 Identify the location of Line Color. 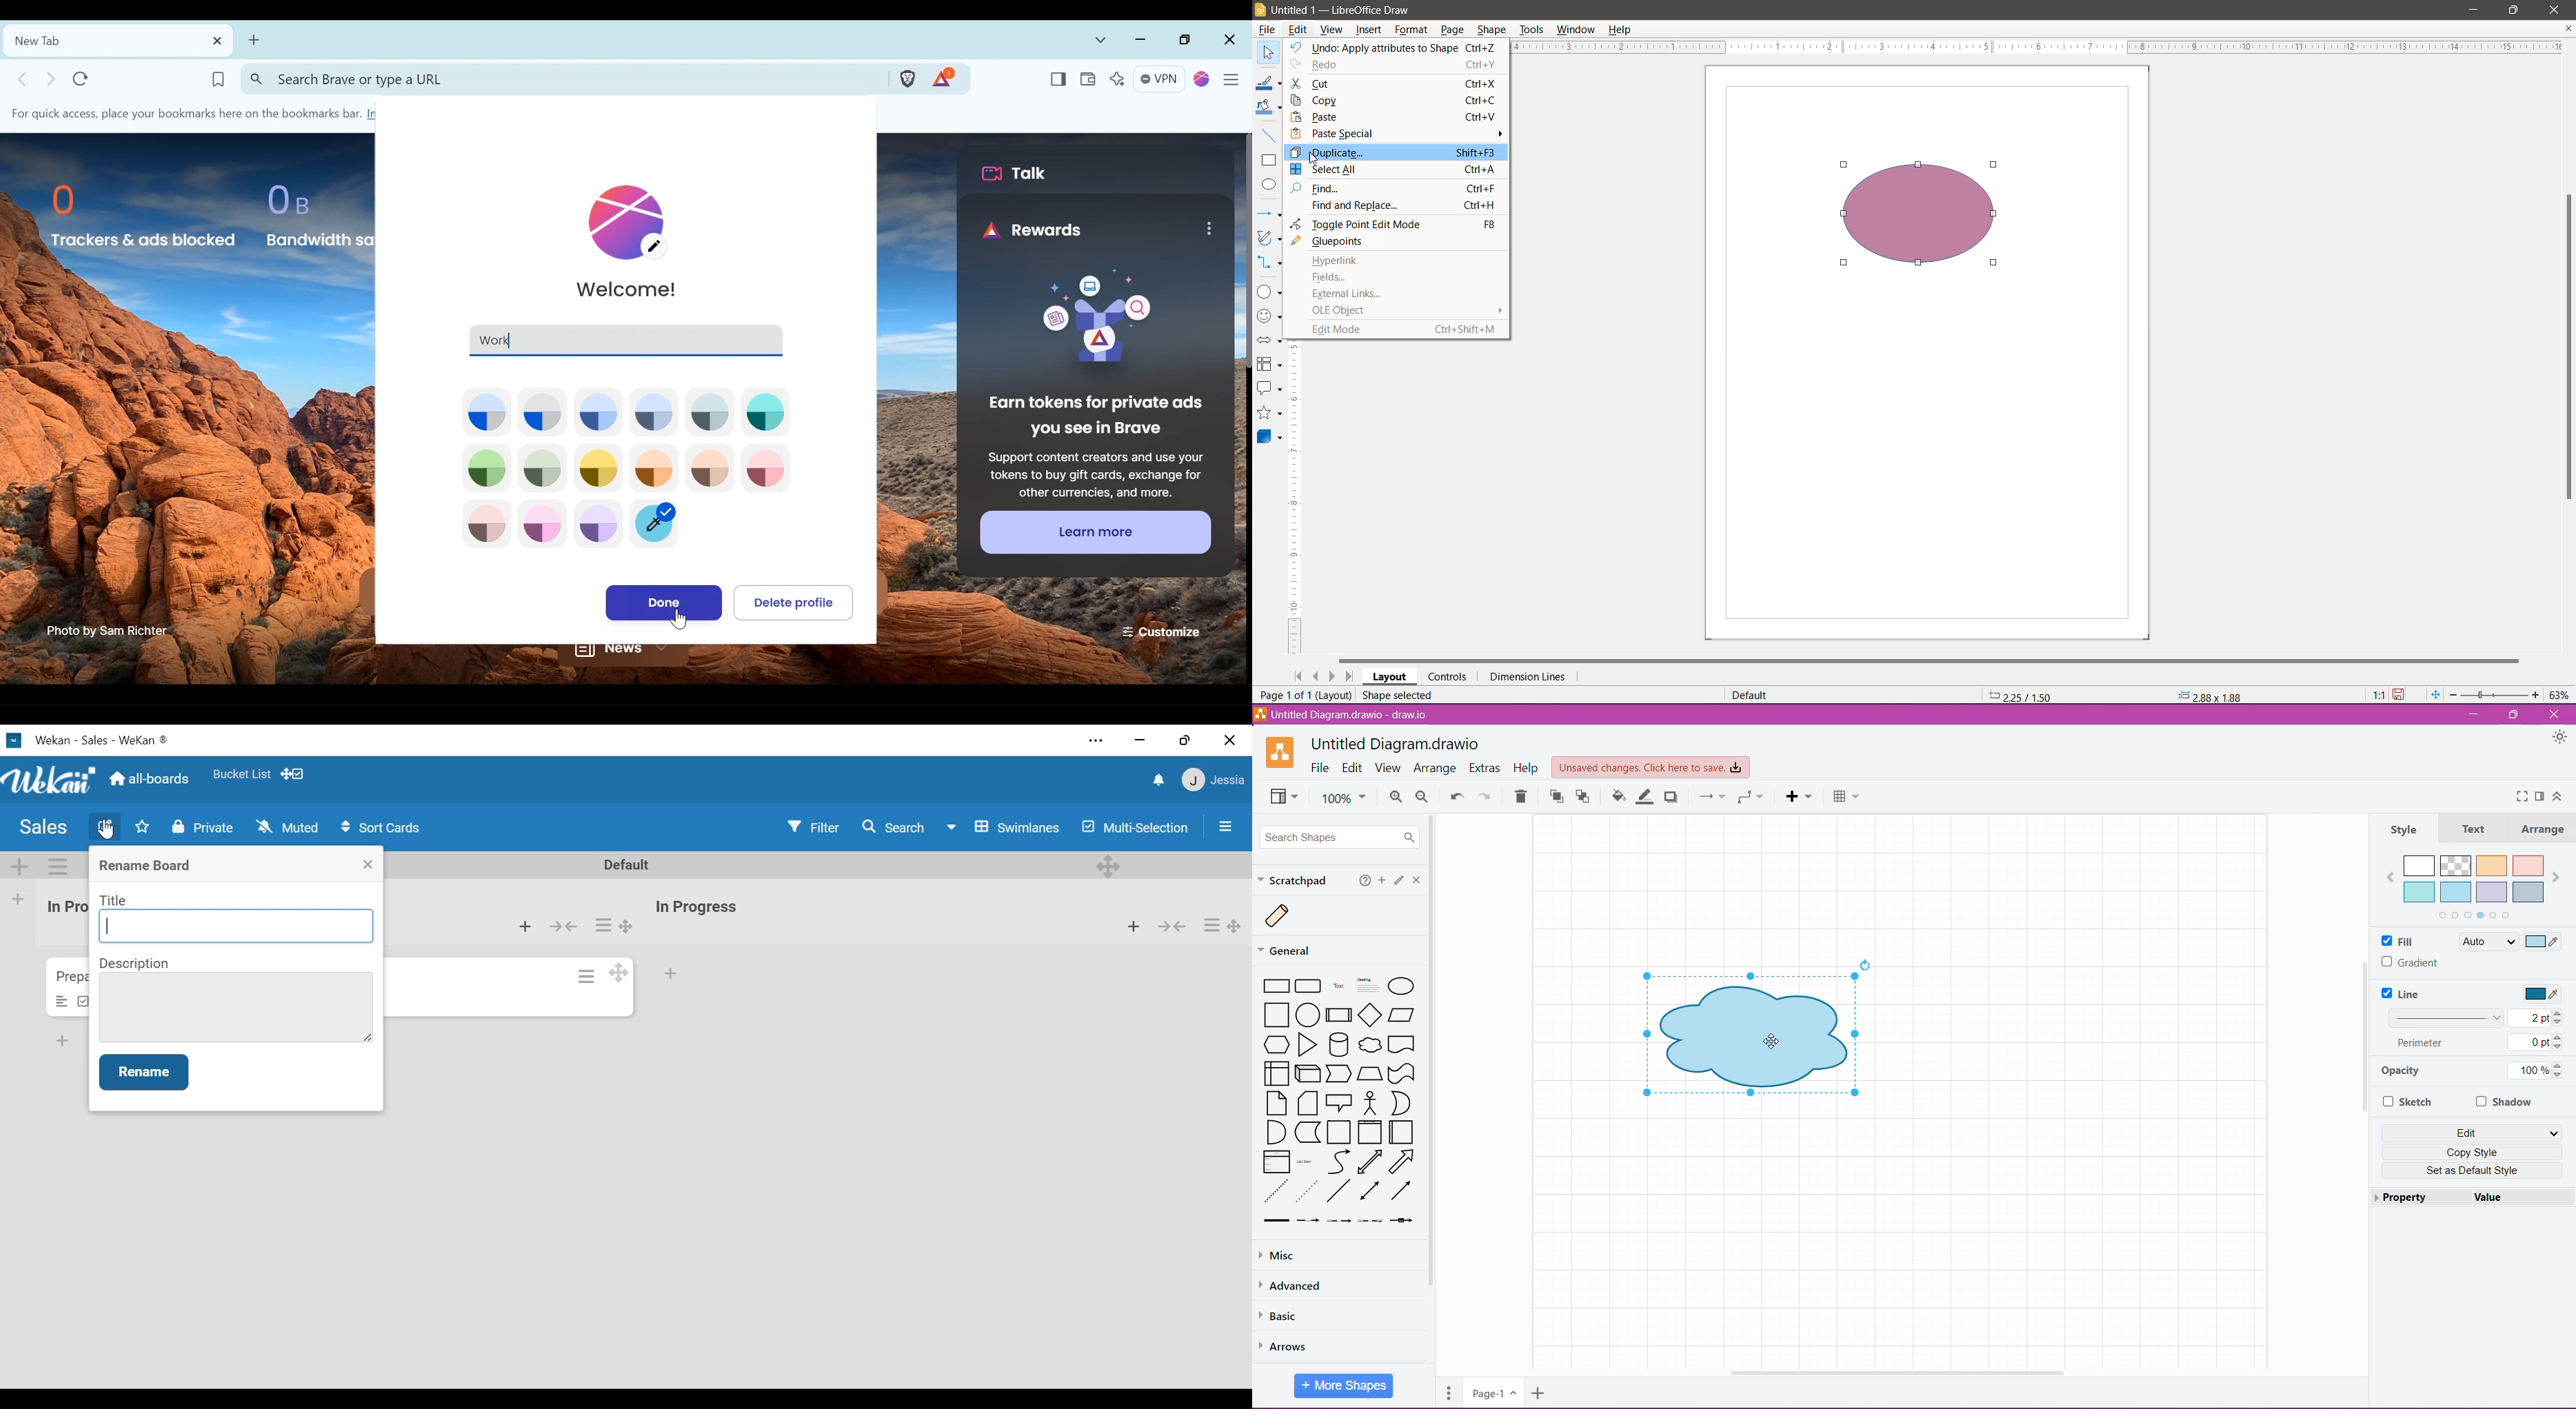
(1269, 81).